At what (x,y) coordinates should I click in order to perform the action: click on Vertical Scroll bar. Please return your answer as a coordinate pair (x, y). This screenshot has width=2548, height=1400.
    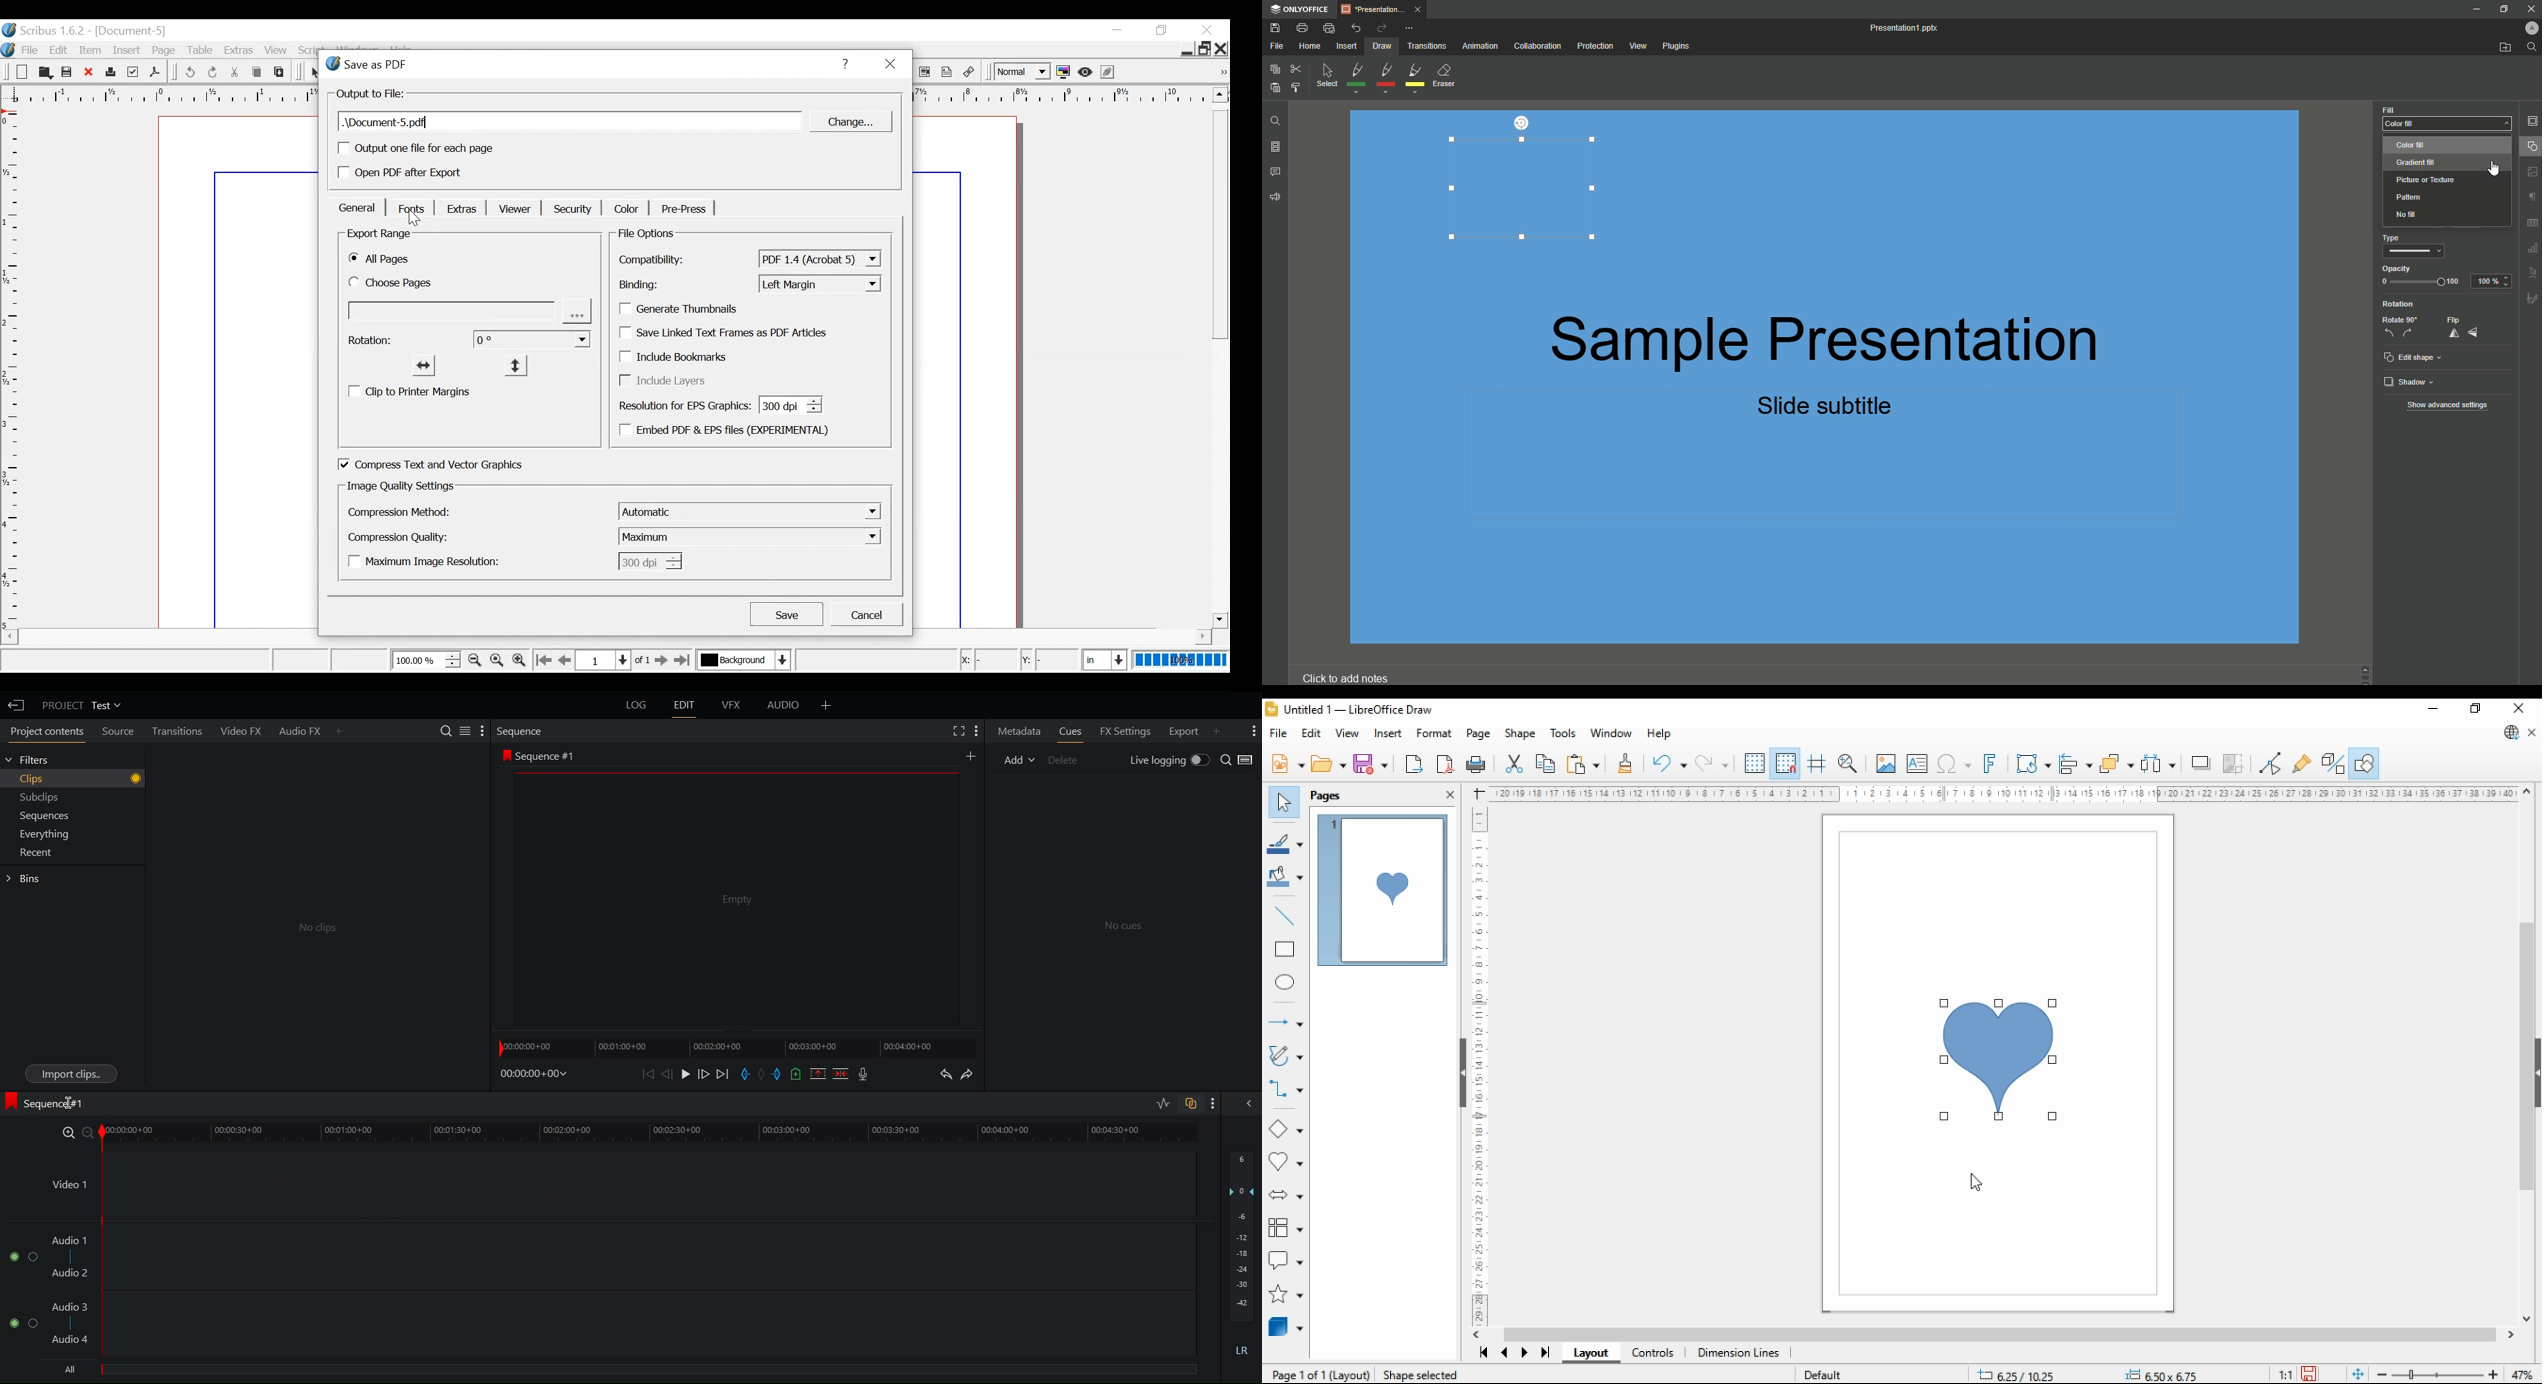
    Looking at the image, I should click on (1220, 368).